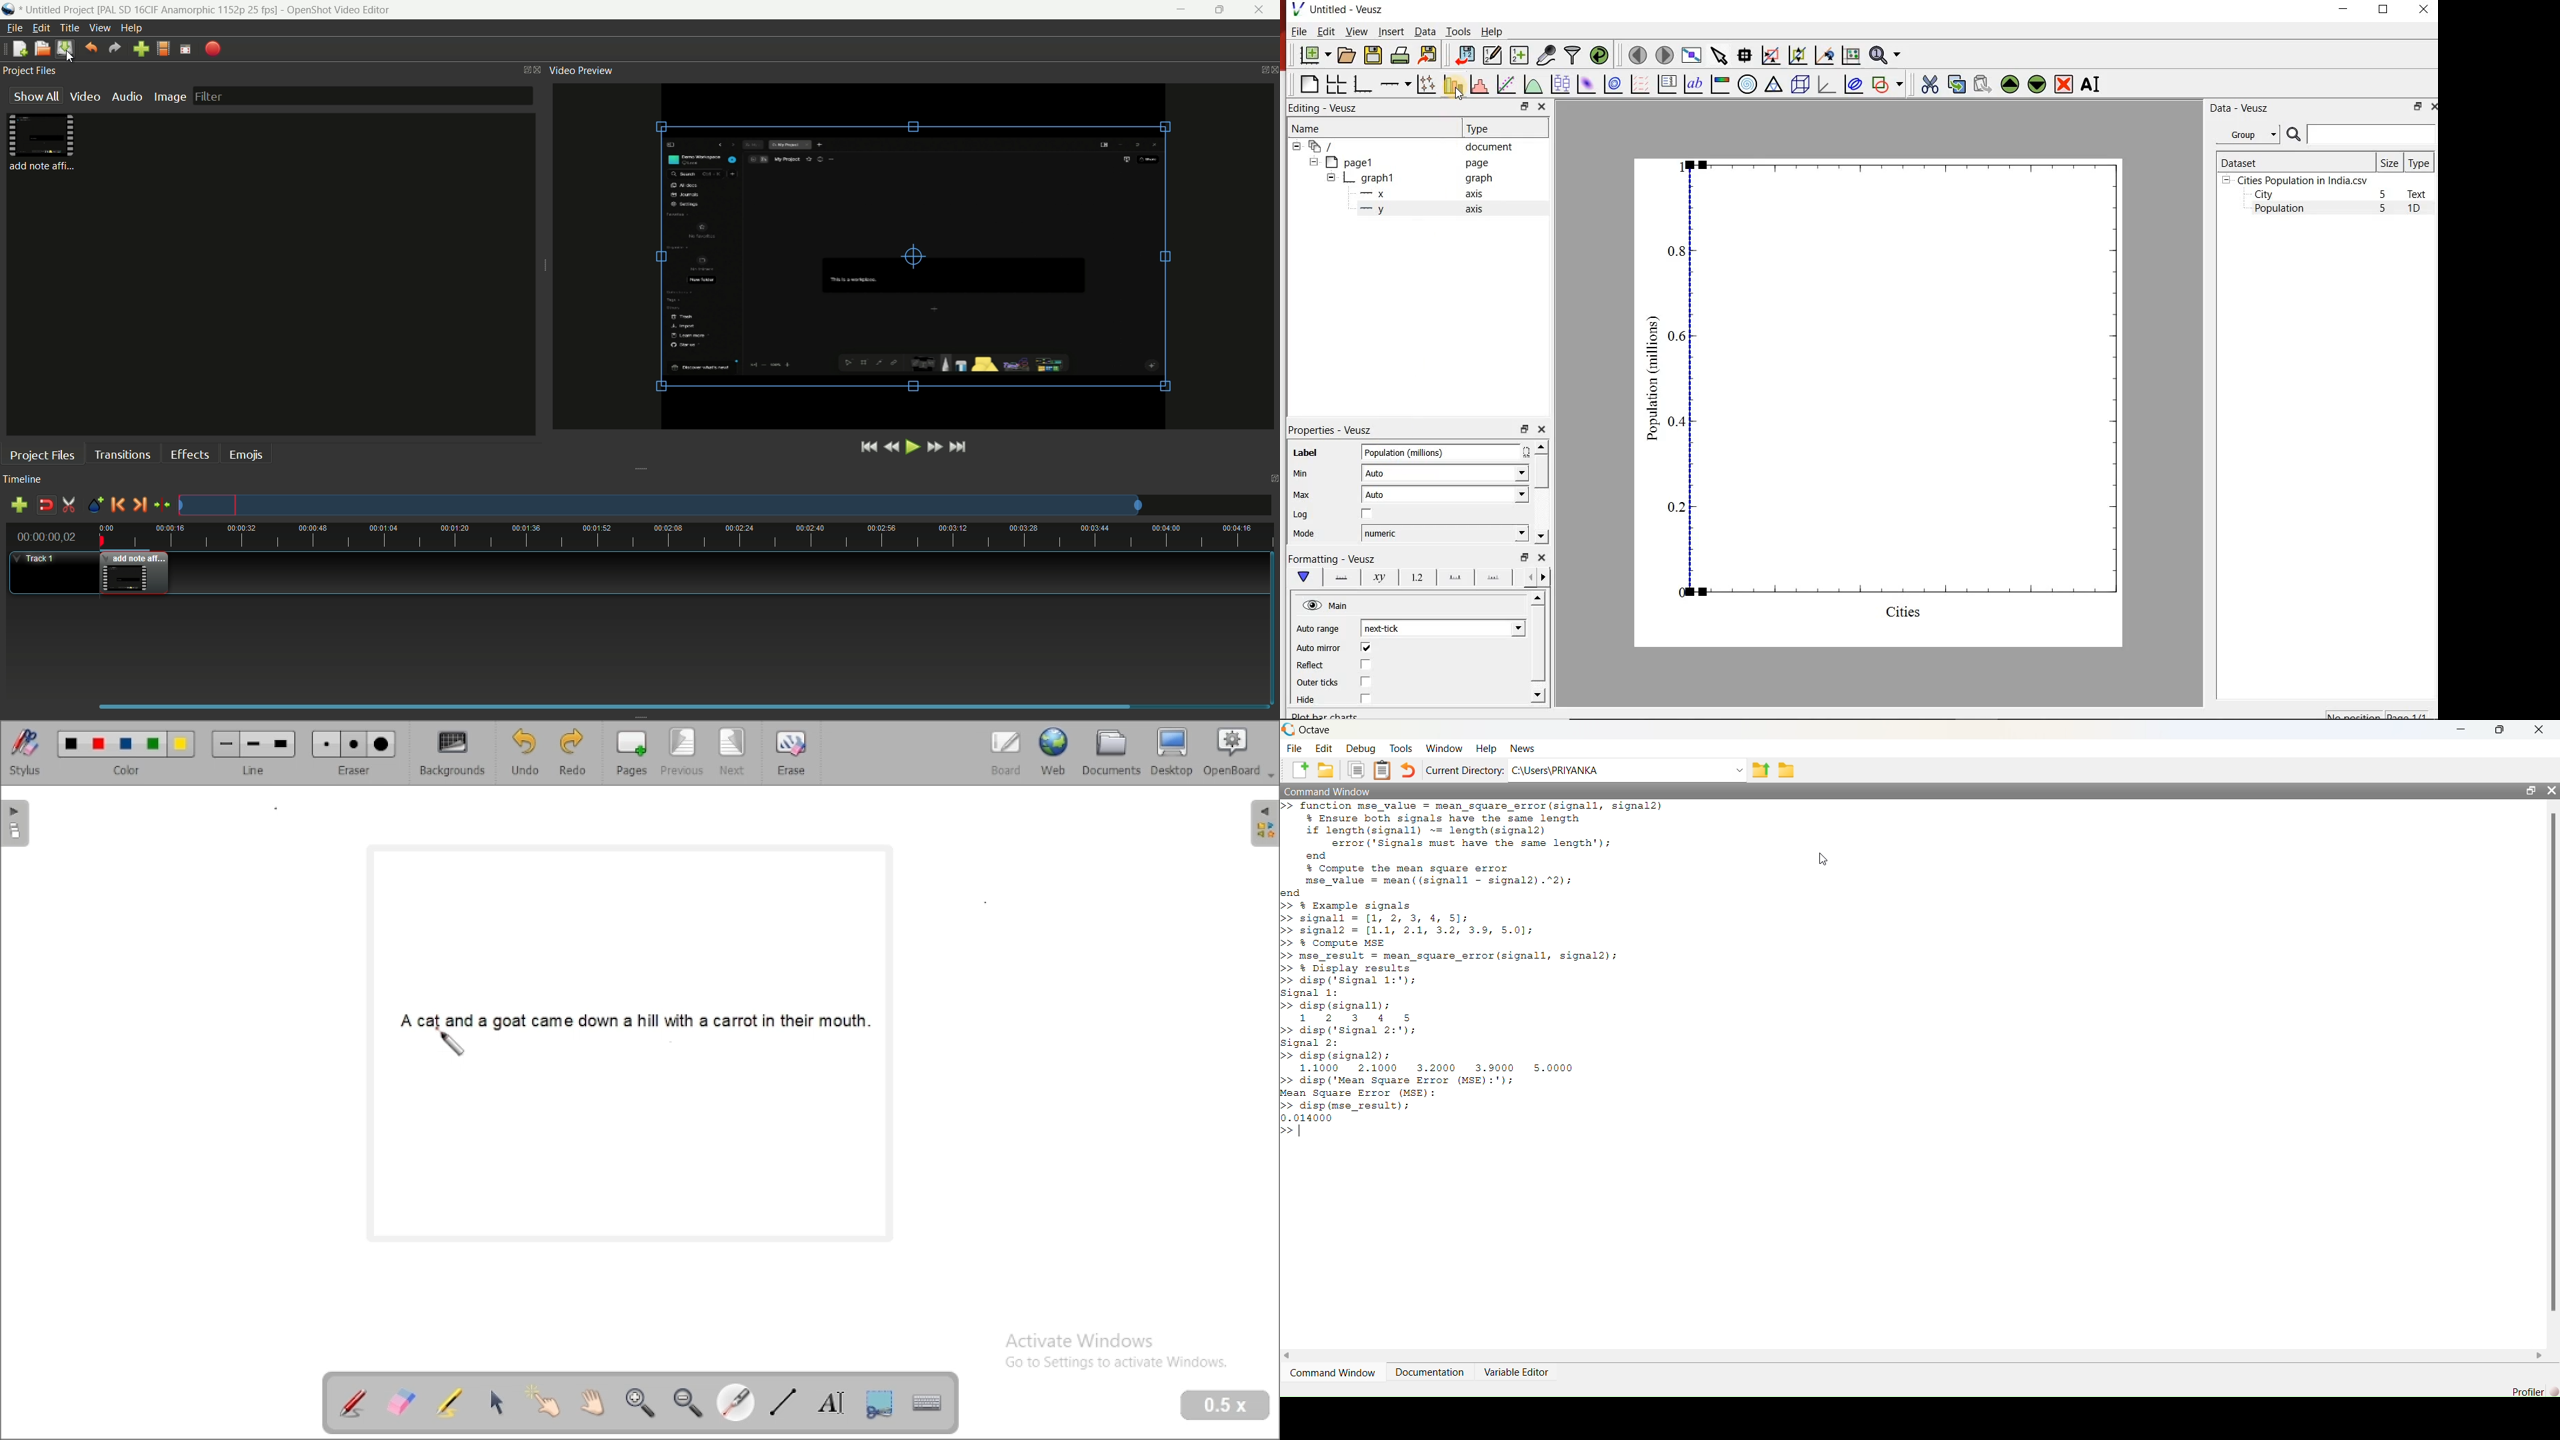 The height and width of the screenshot is (1456, 2576). Describe the element at coordinates (2420, 194) in the screenshot. I see `Text` at that location.